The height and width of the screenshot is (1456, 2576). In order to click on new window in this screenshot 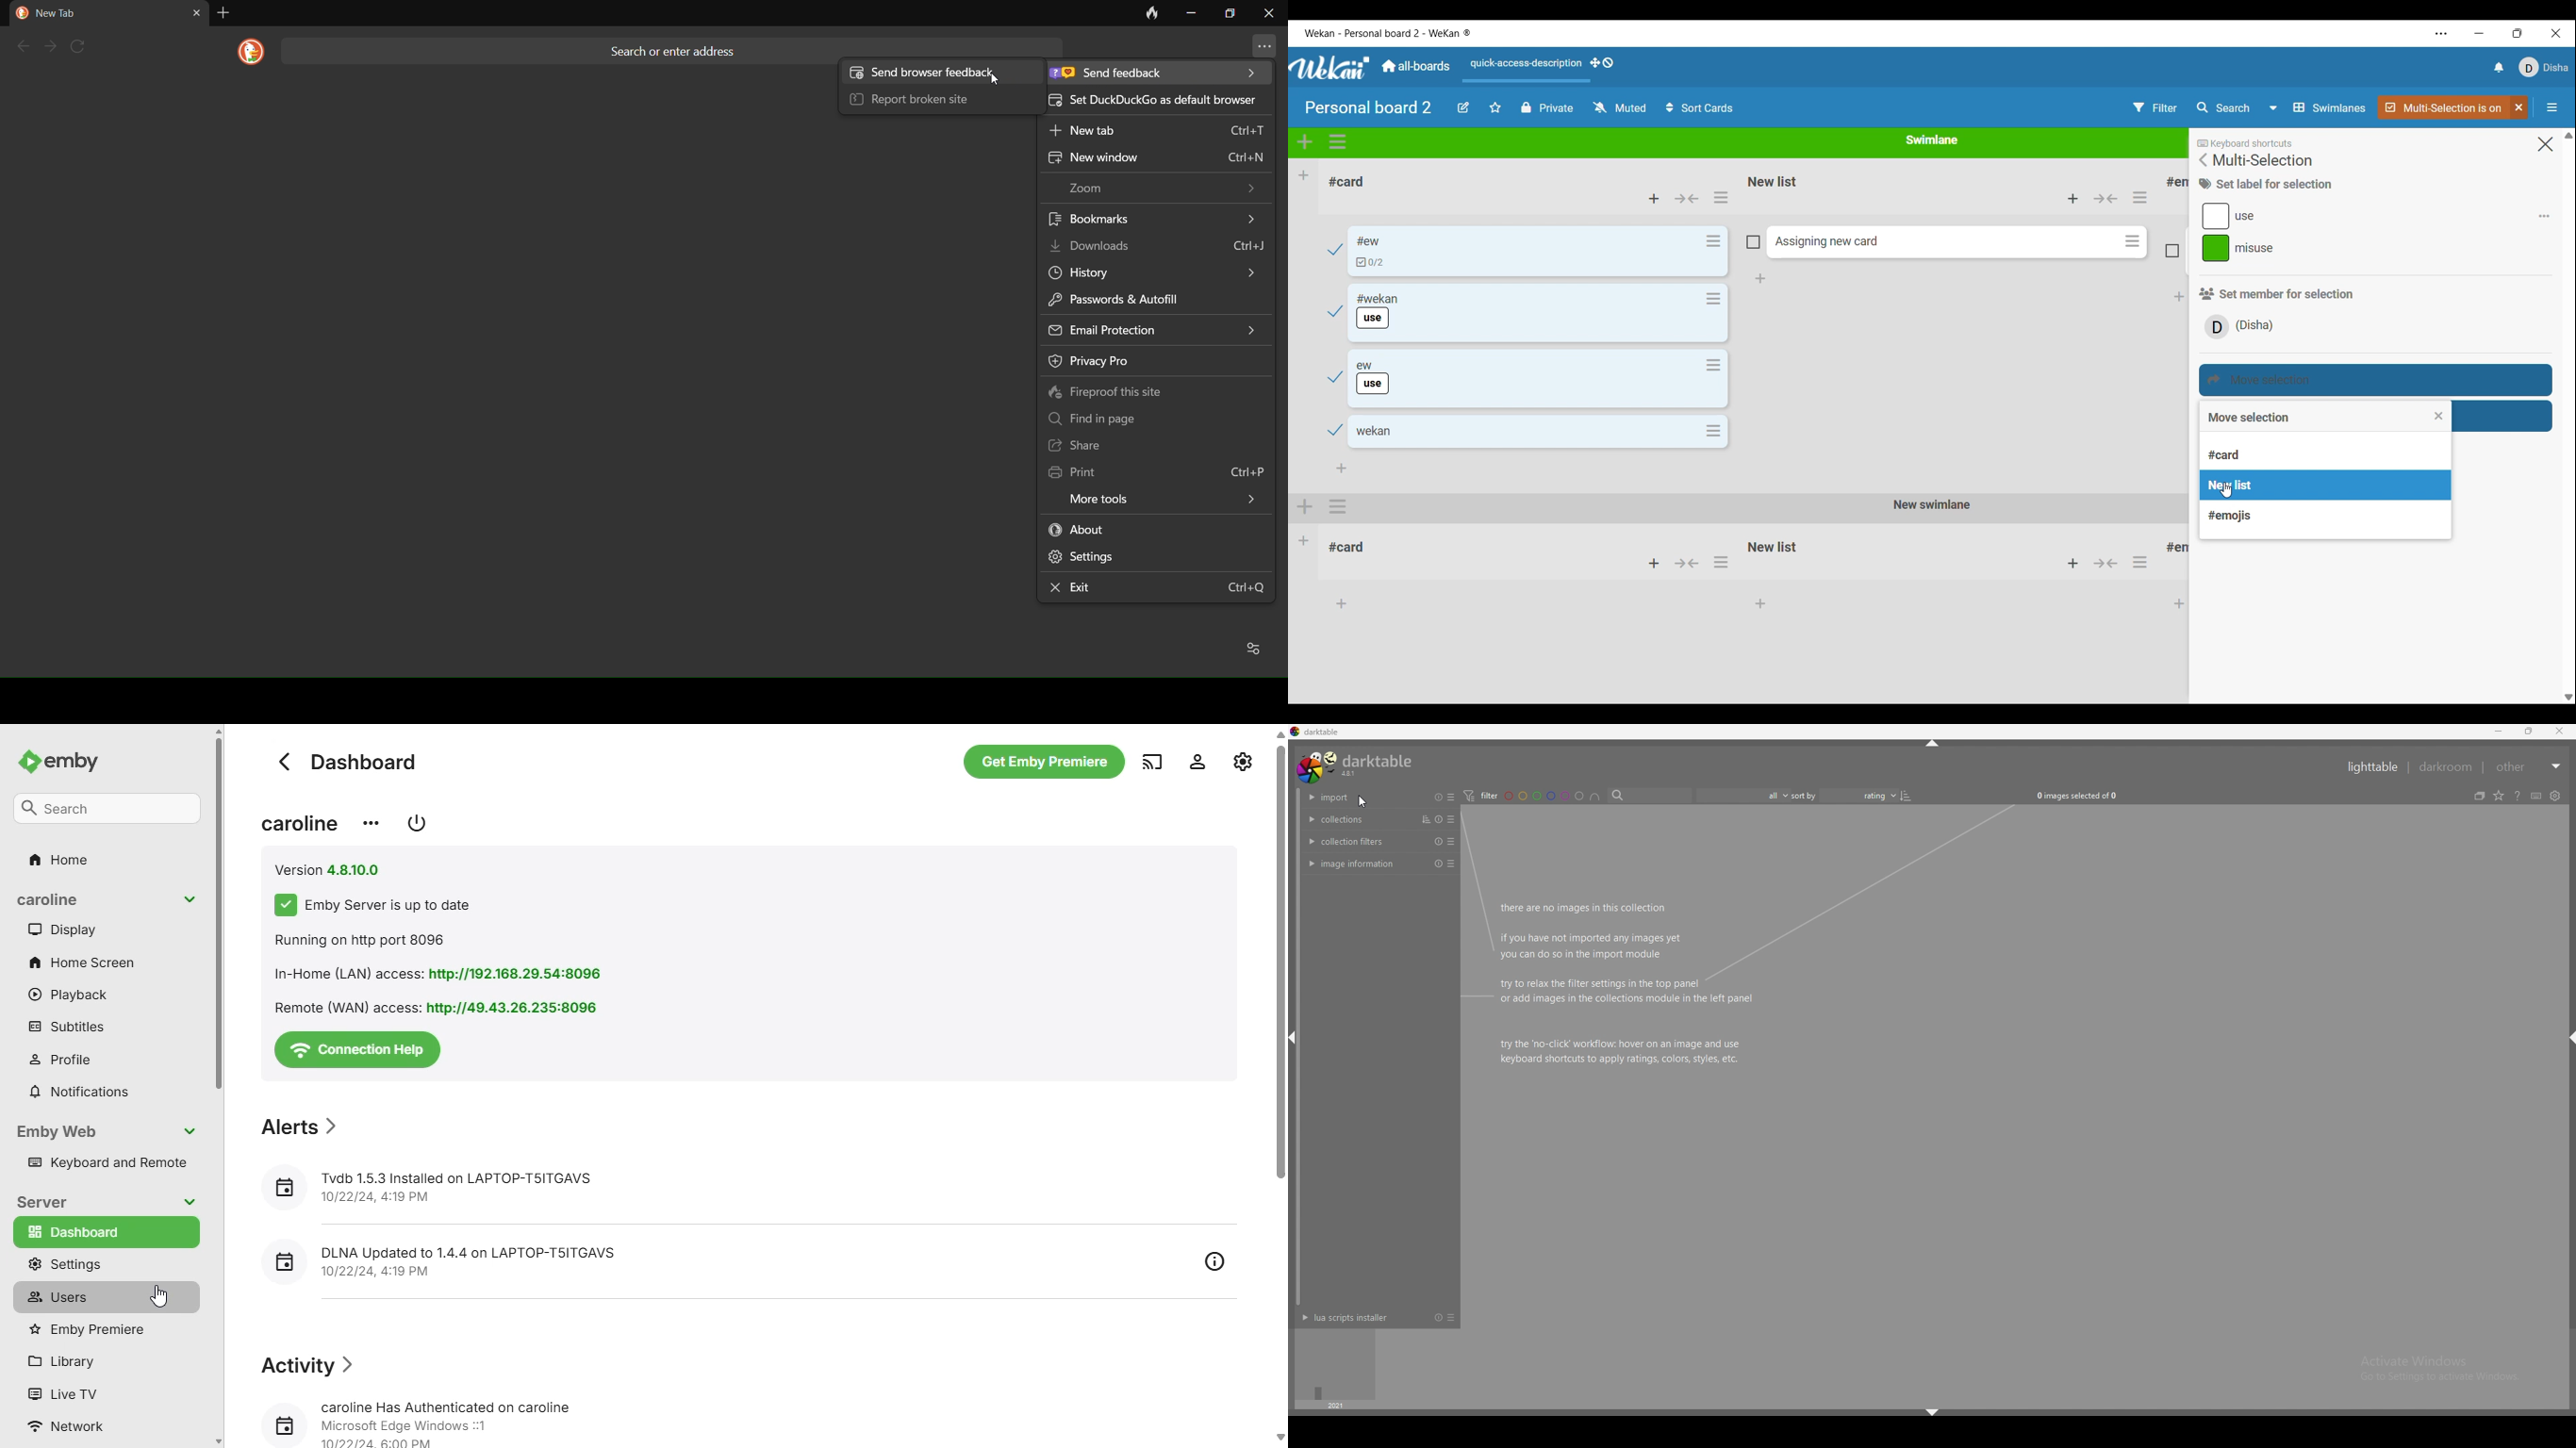, I will do `click(1152, 158)`.